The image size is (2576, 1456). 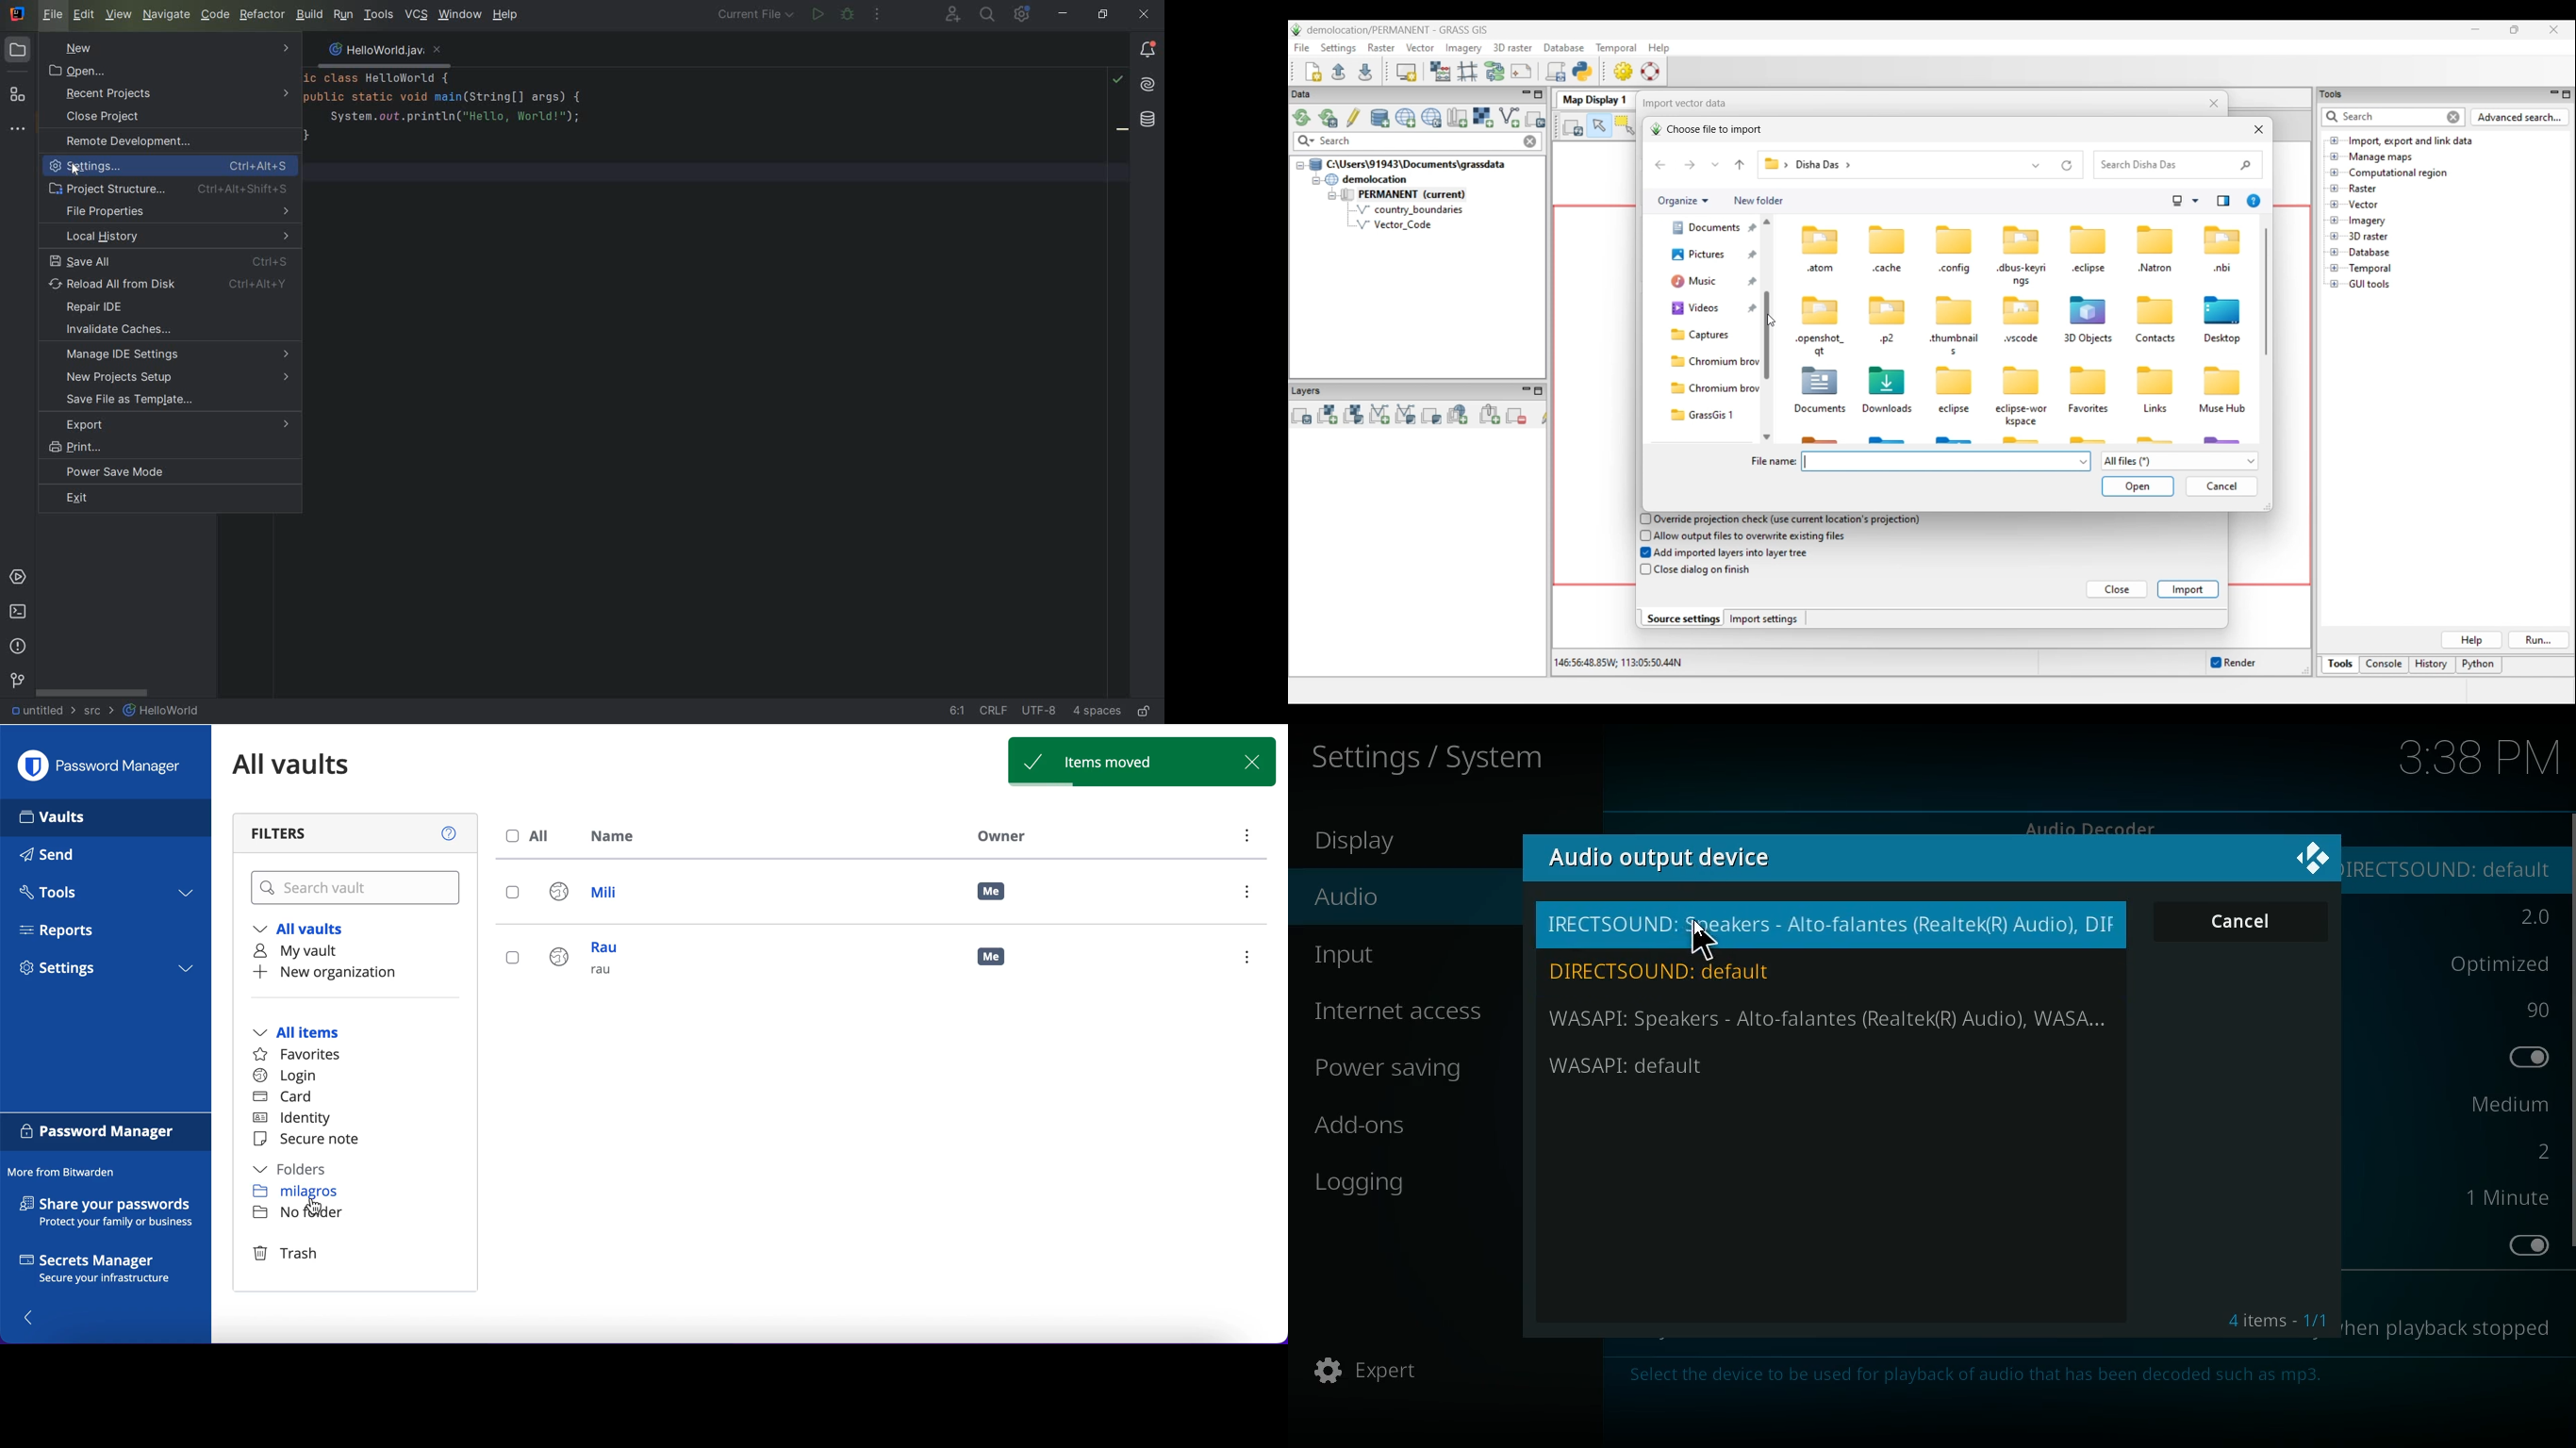 I want to click on reload all from disk, so click(x=171, y=284).